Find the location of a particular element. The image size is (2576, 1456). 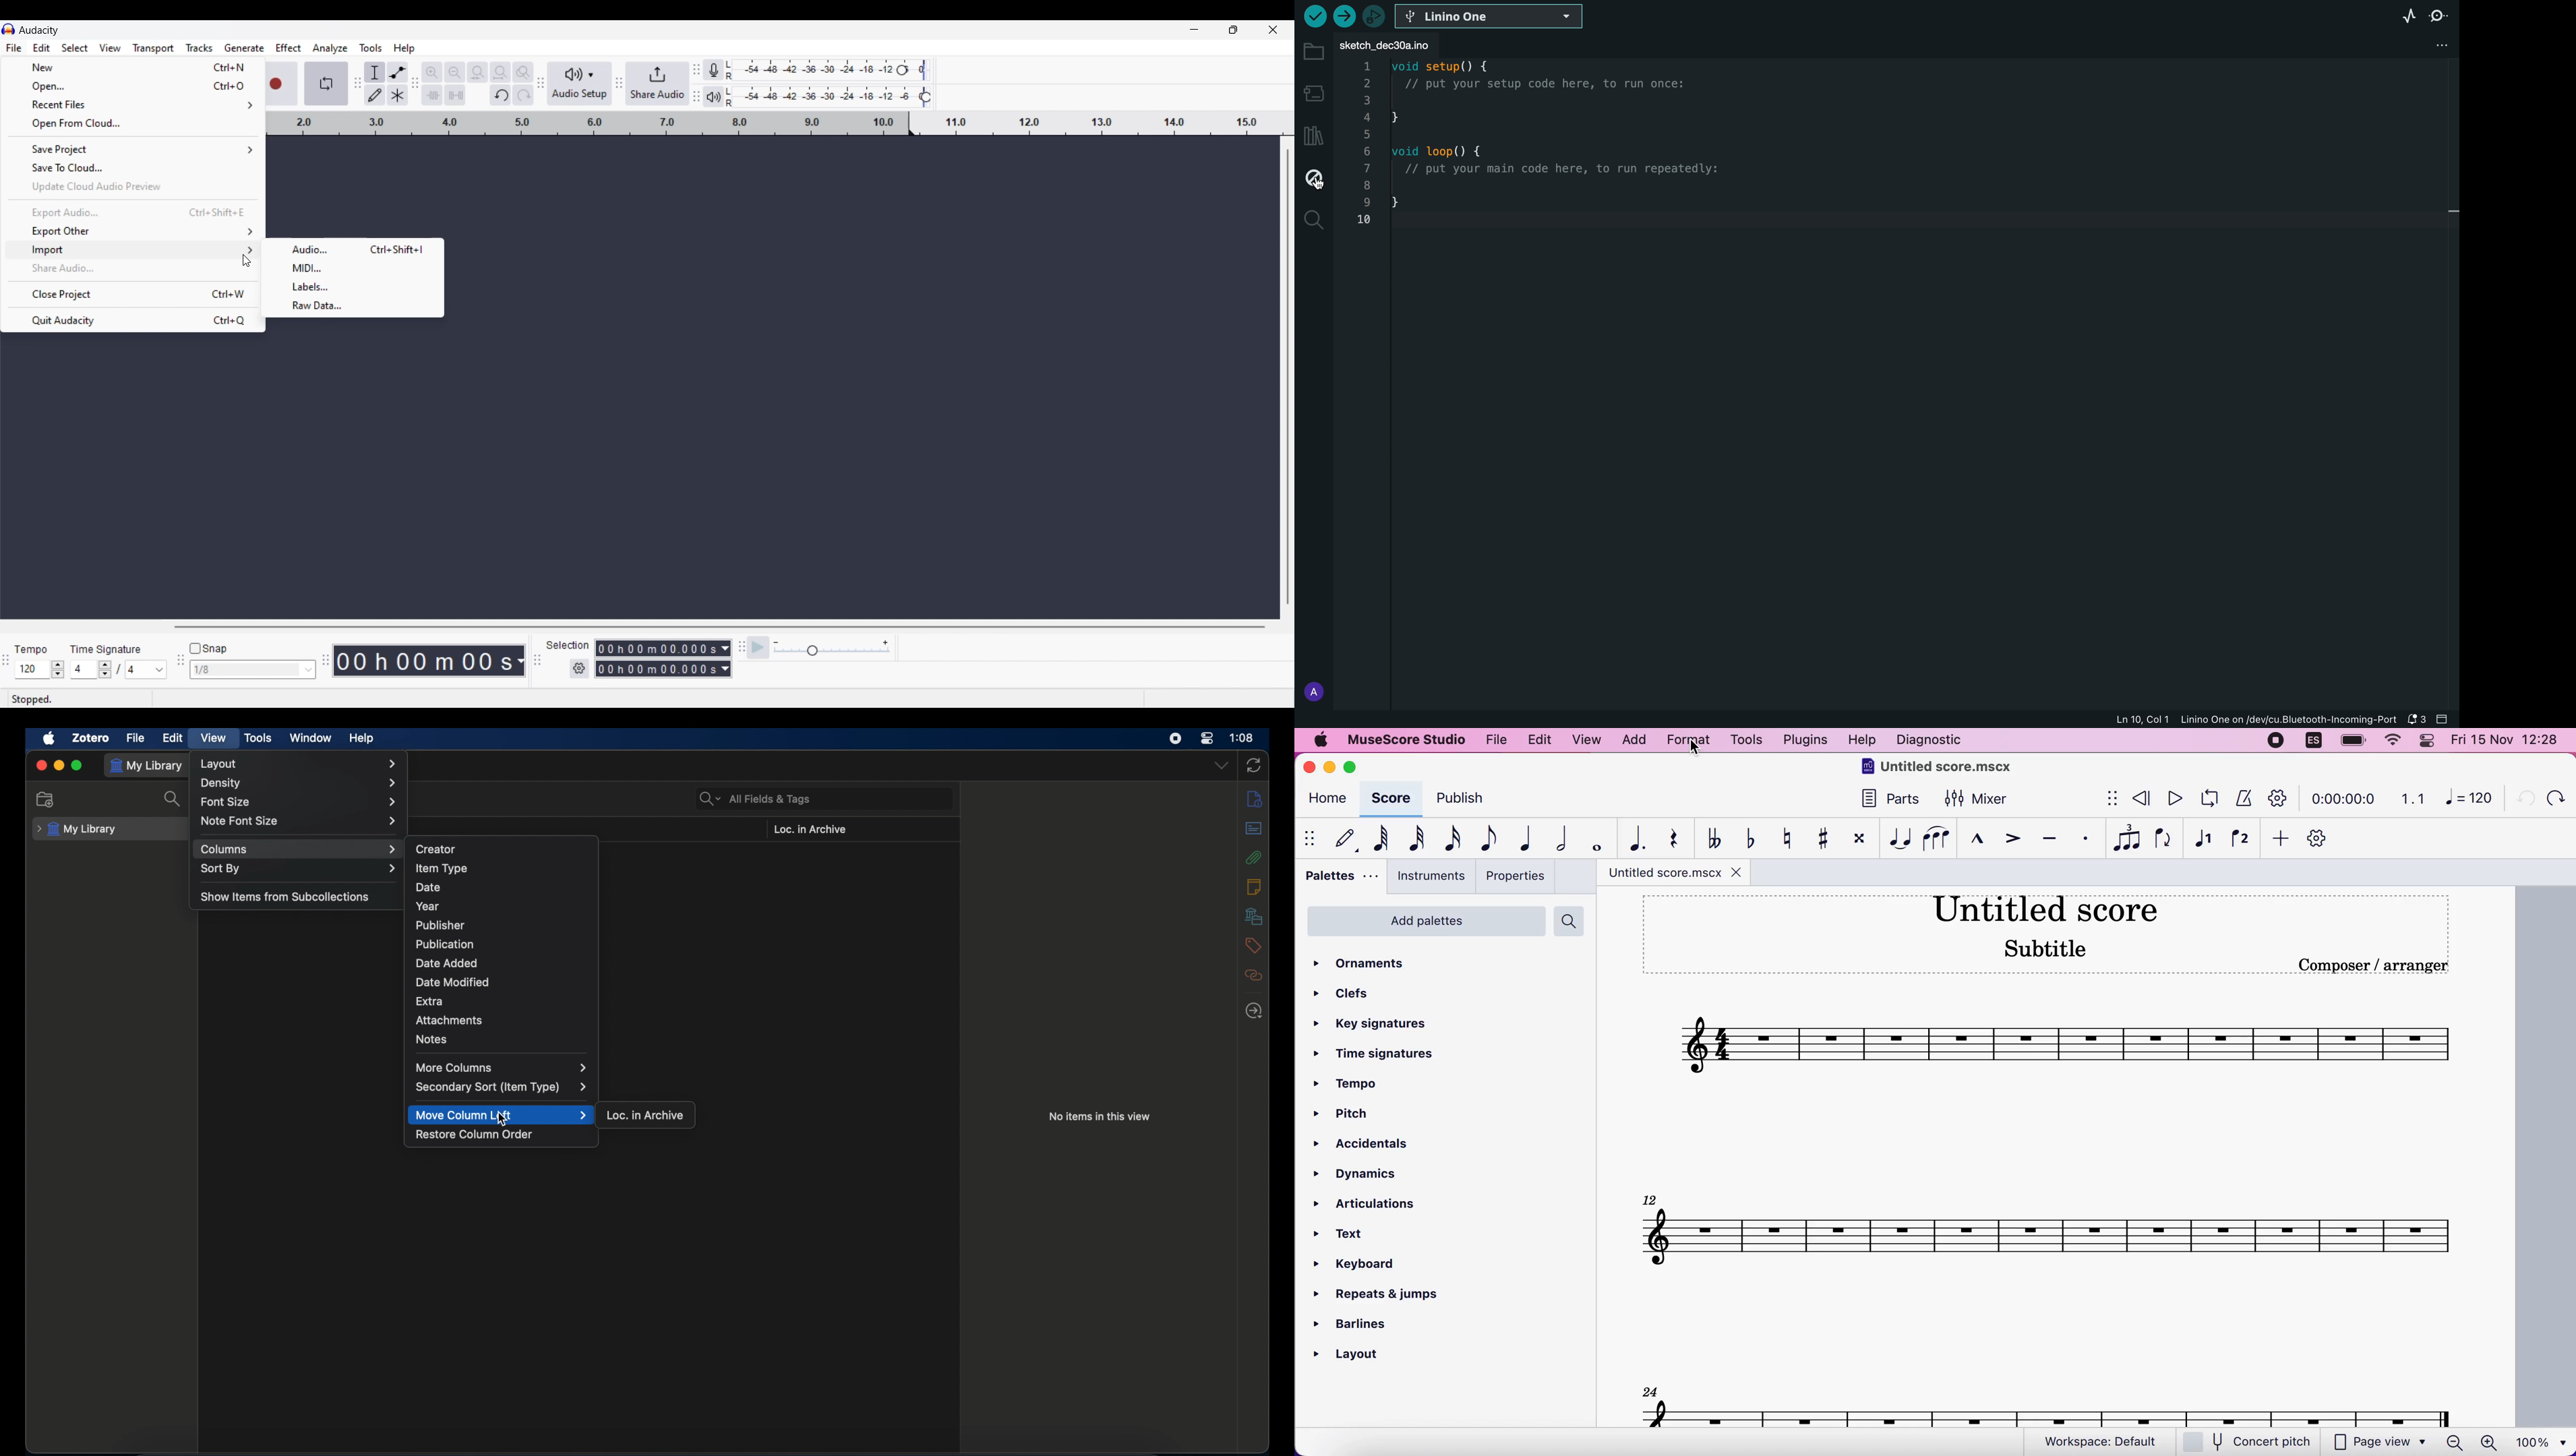

my library is located at coordinates (77, 830).